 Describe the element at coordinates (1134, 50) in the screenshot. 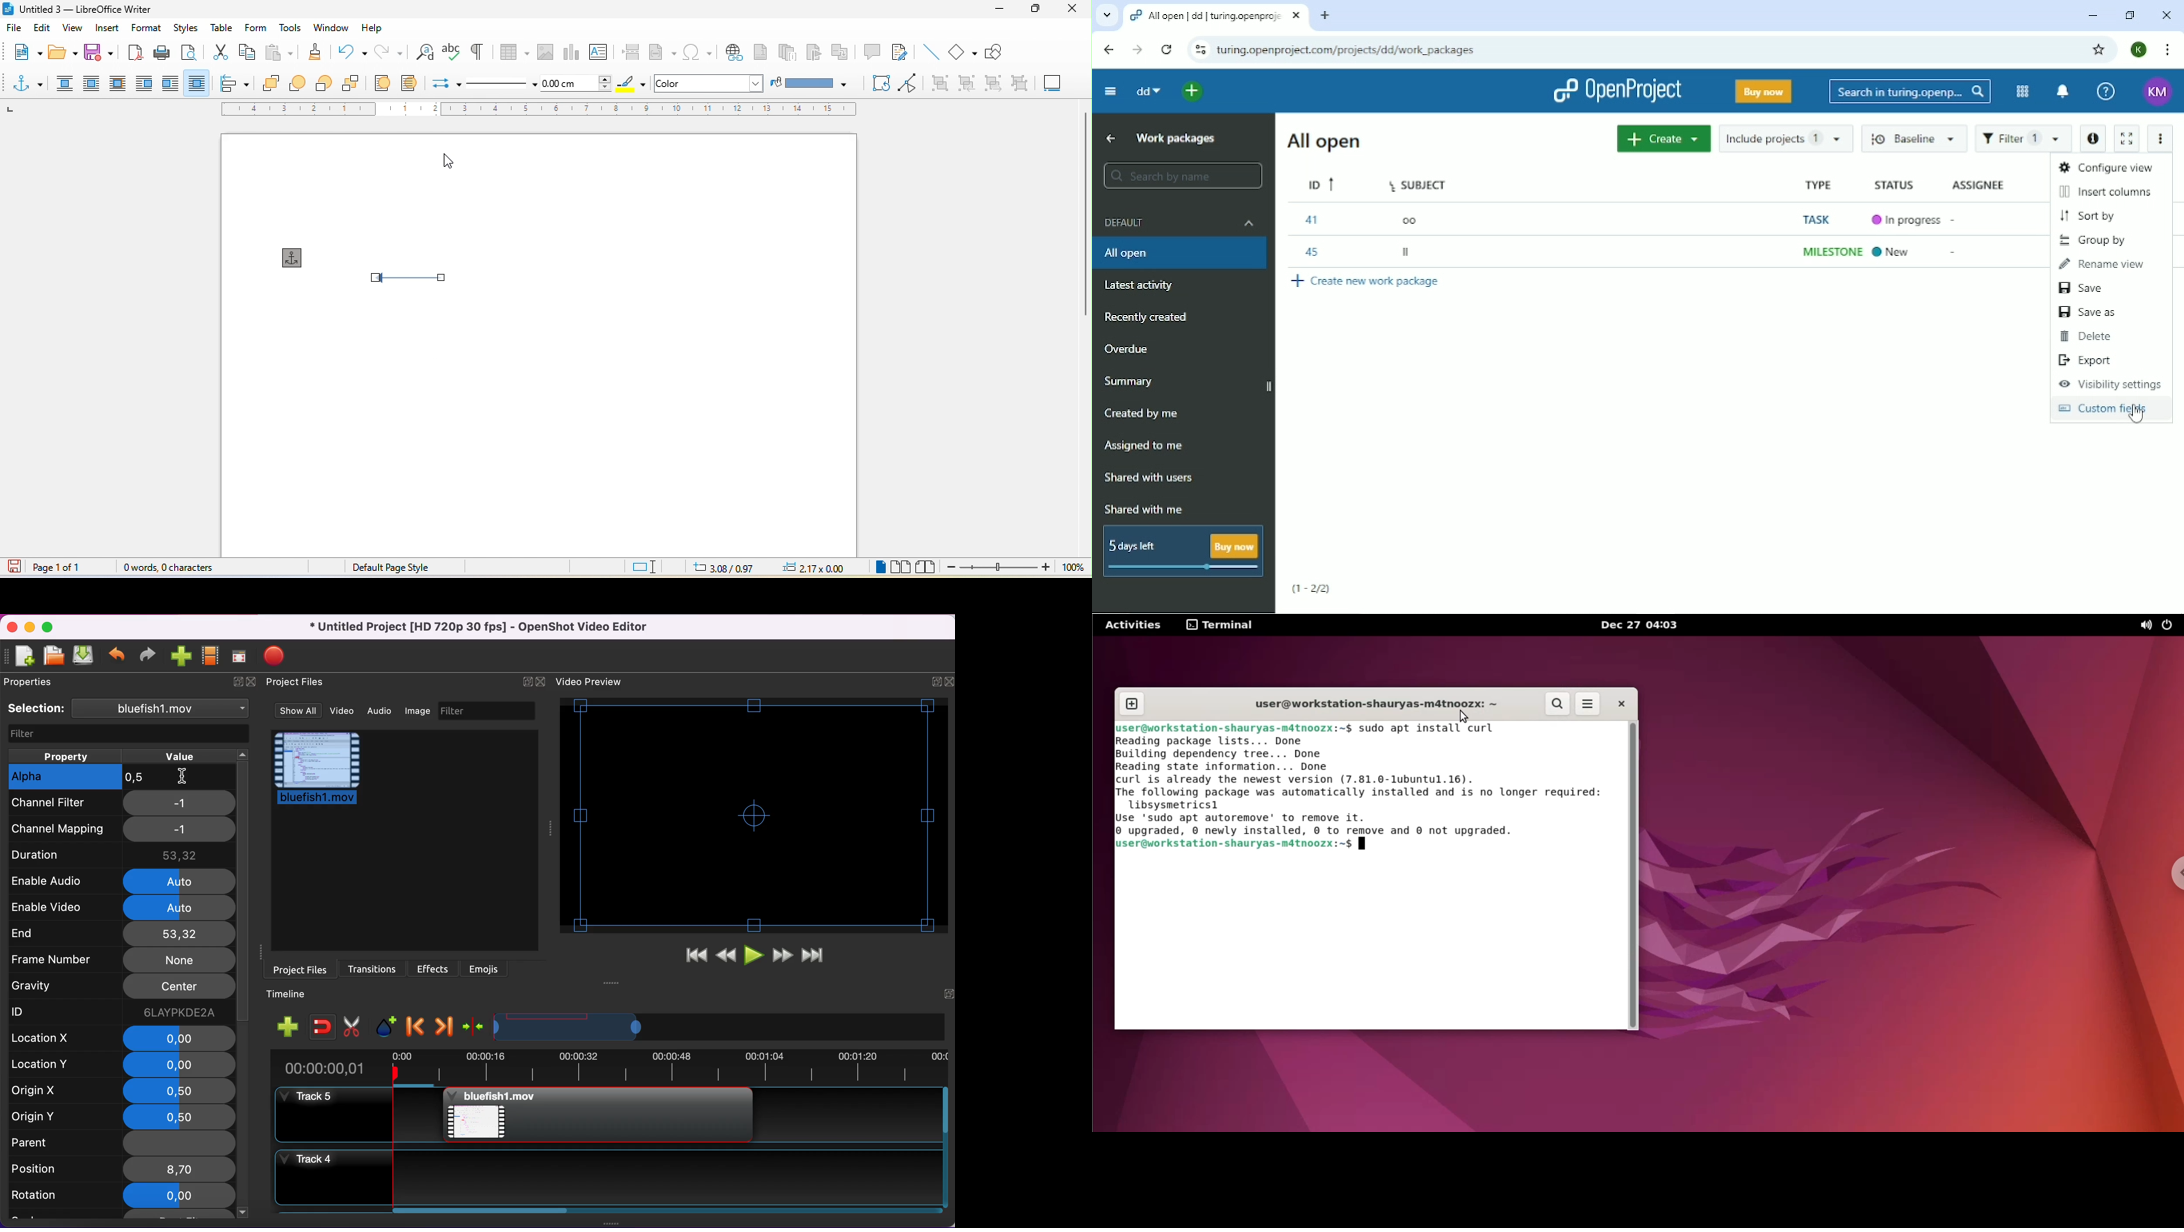

I see `forward` at that location.